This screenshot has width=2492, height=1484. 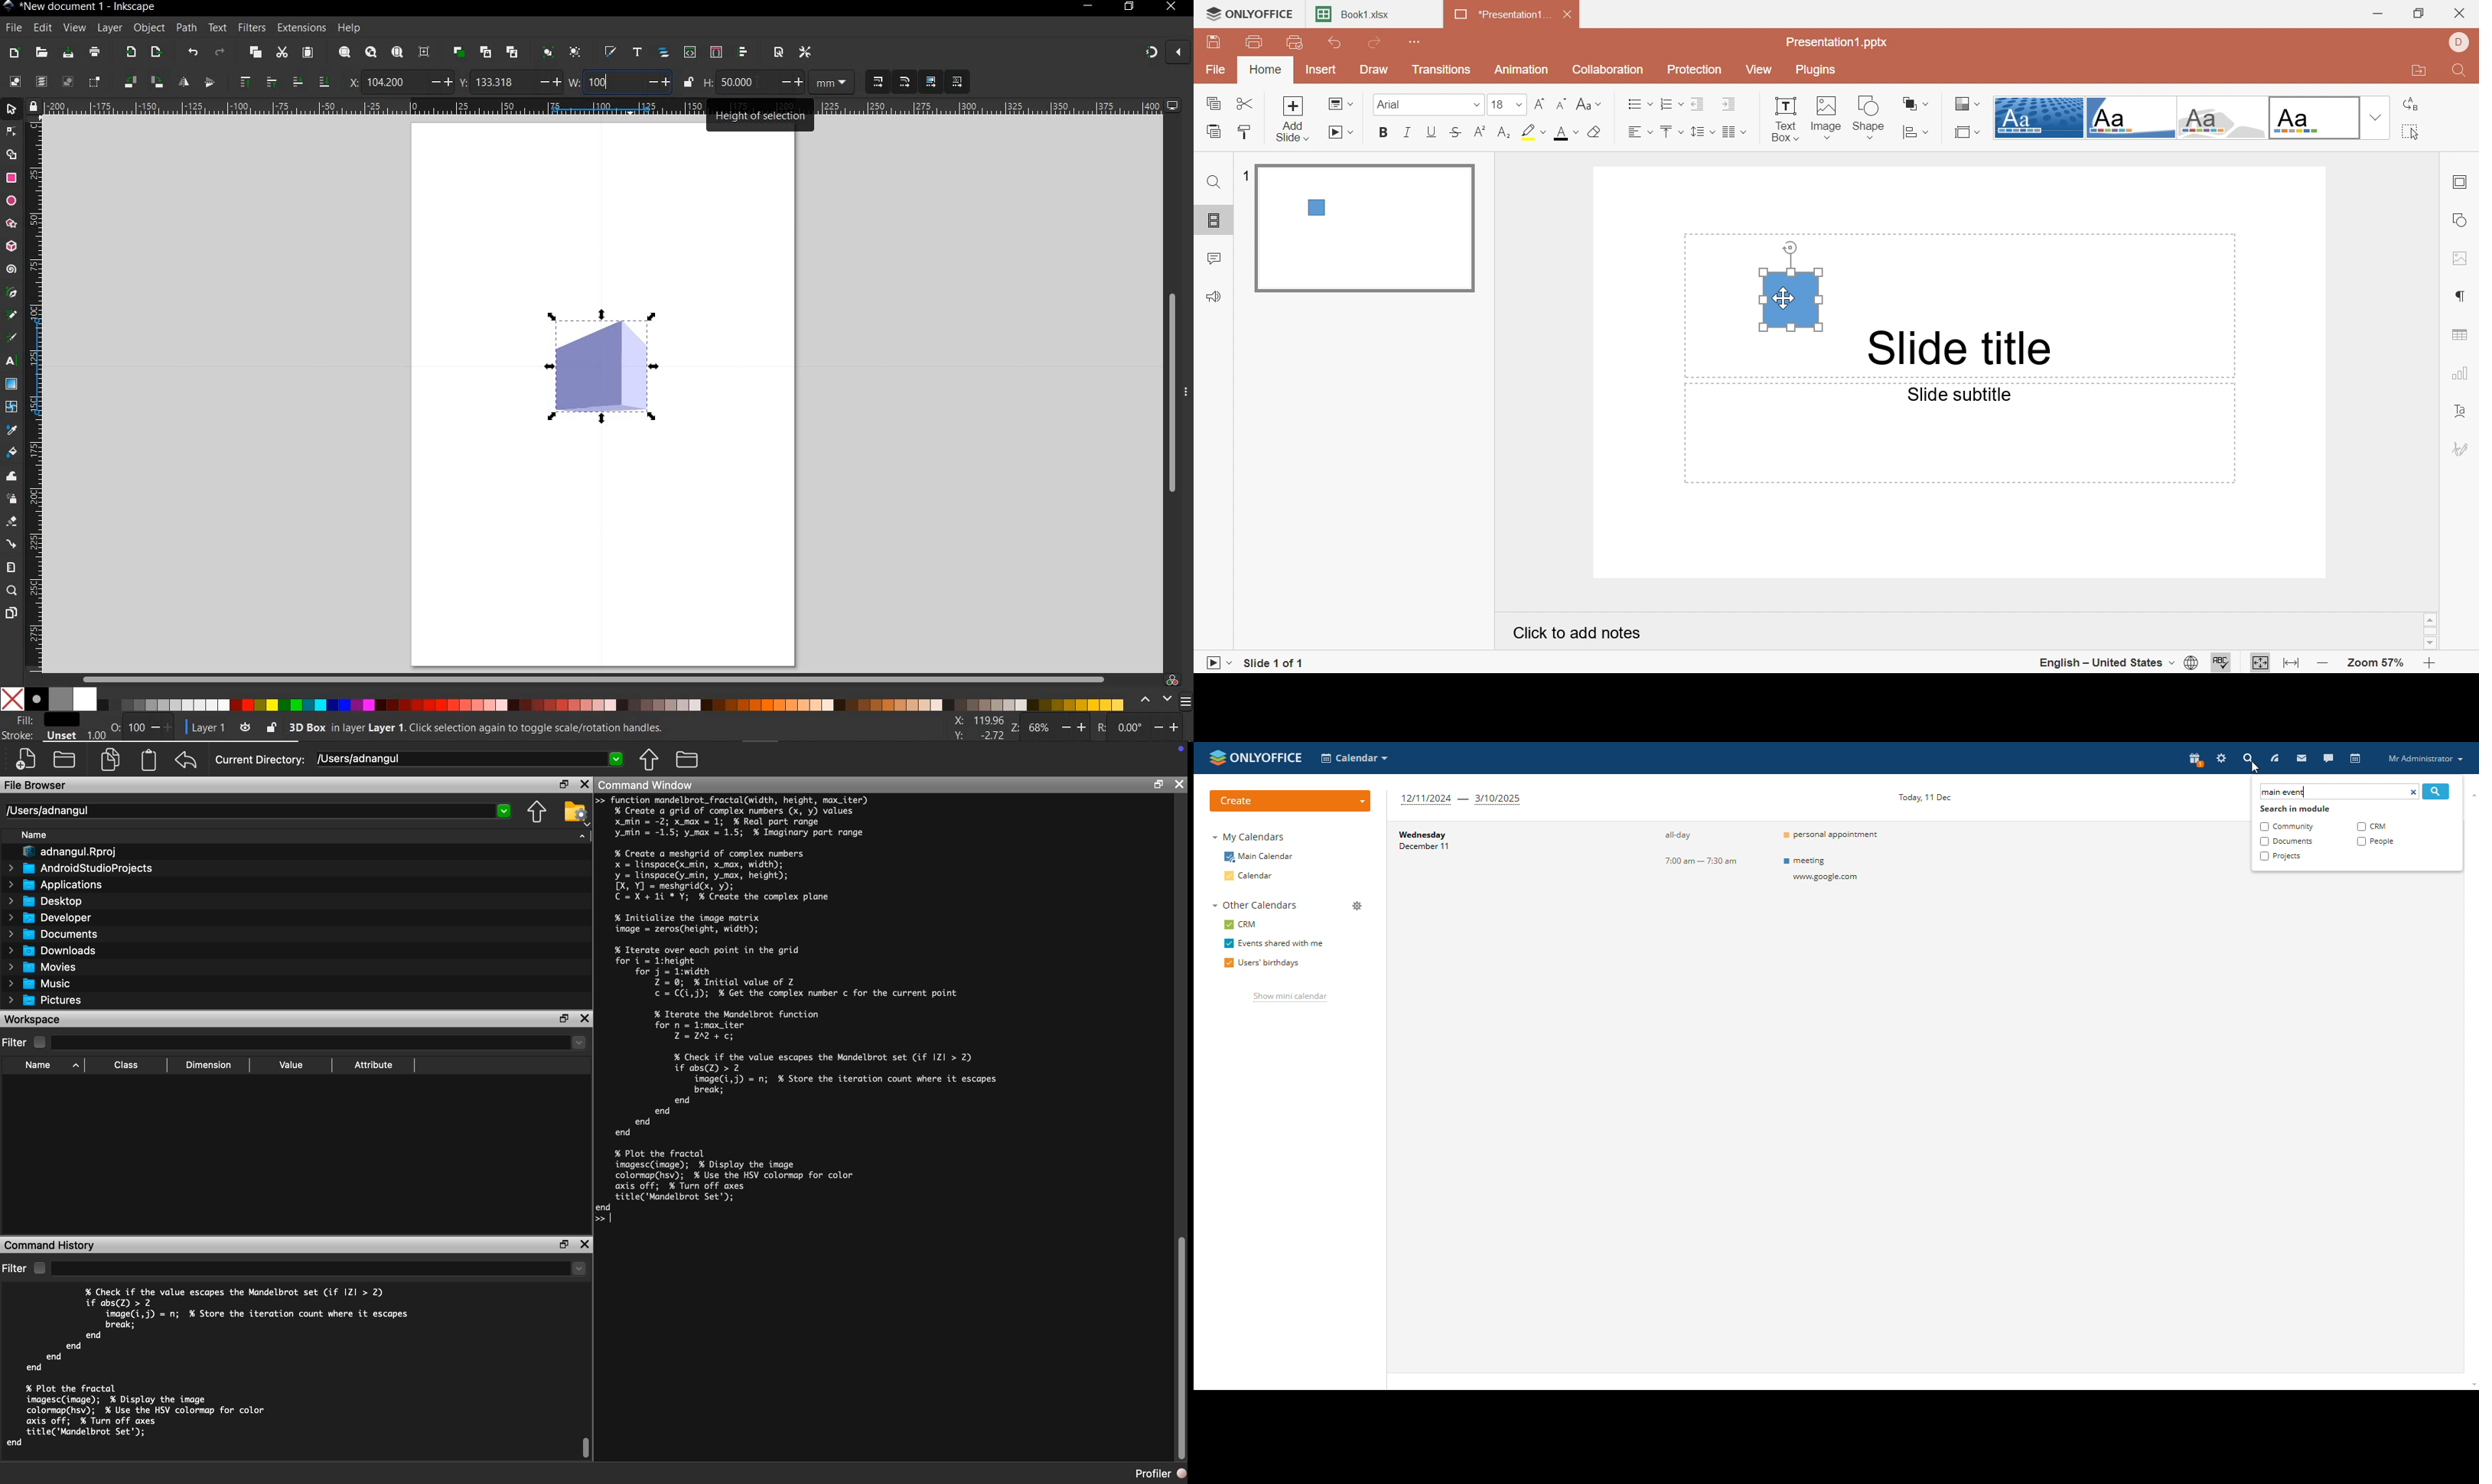 What do you see at coordinates (162, 728) in the screenshot?
I see `increase/decrease` at bounding box center [162, 728].